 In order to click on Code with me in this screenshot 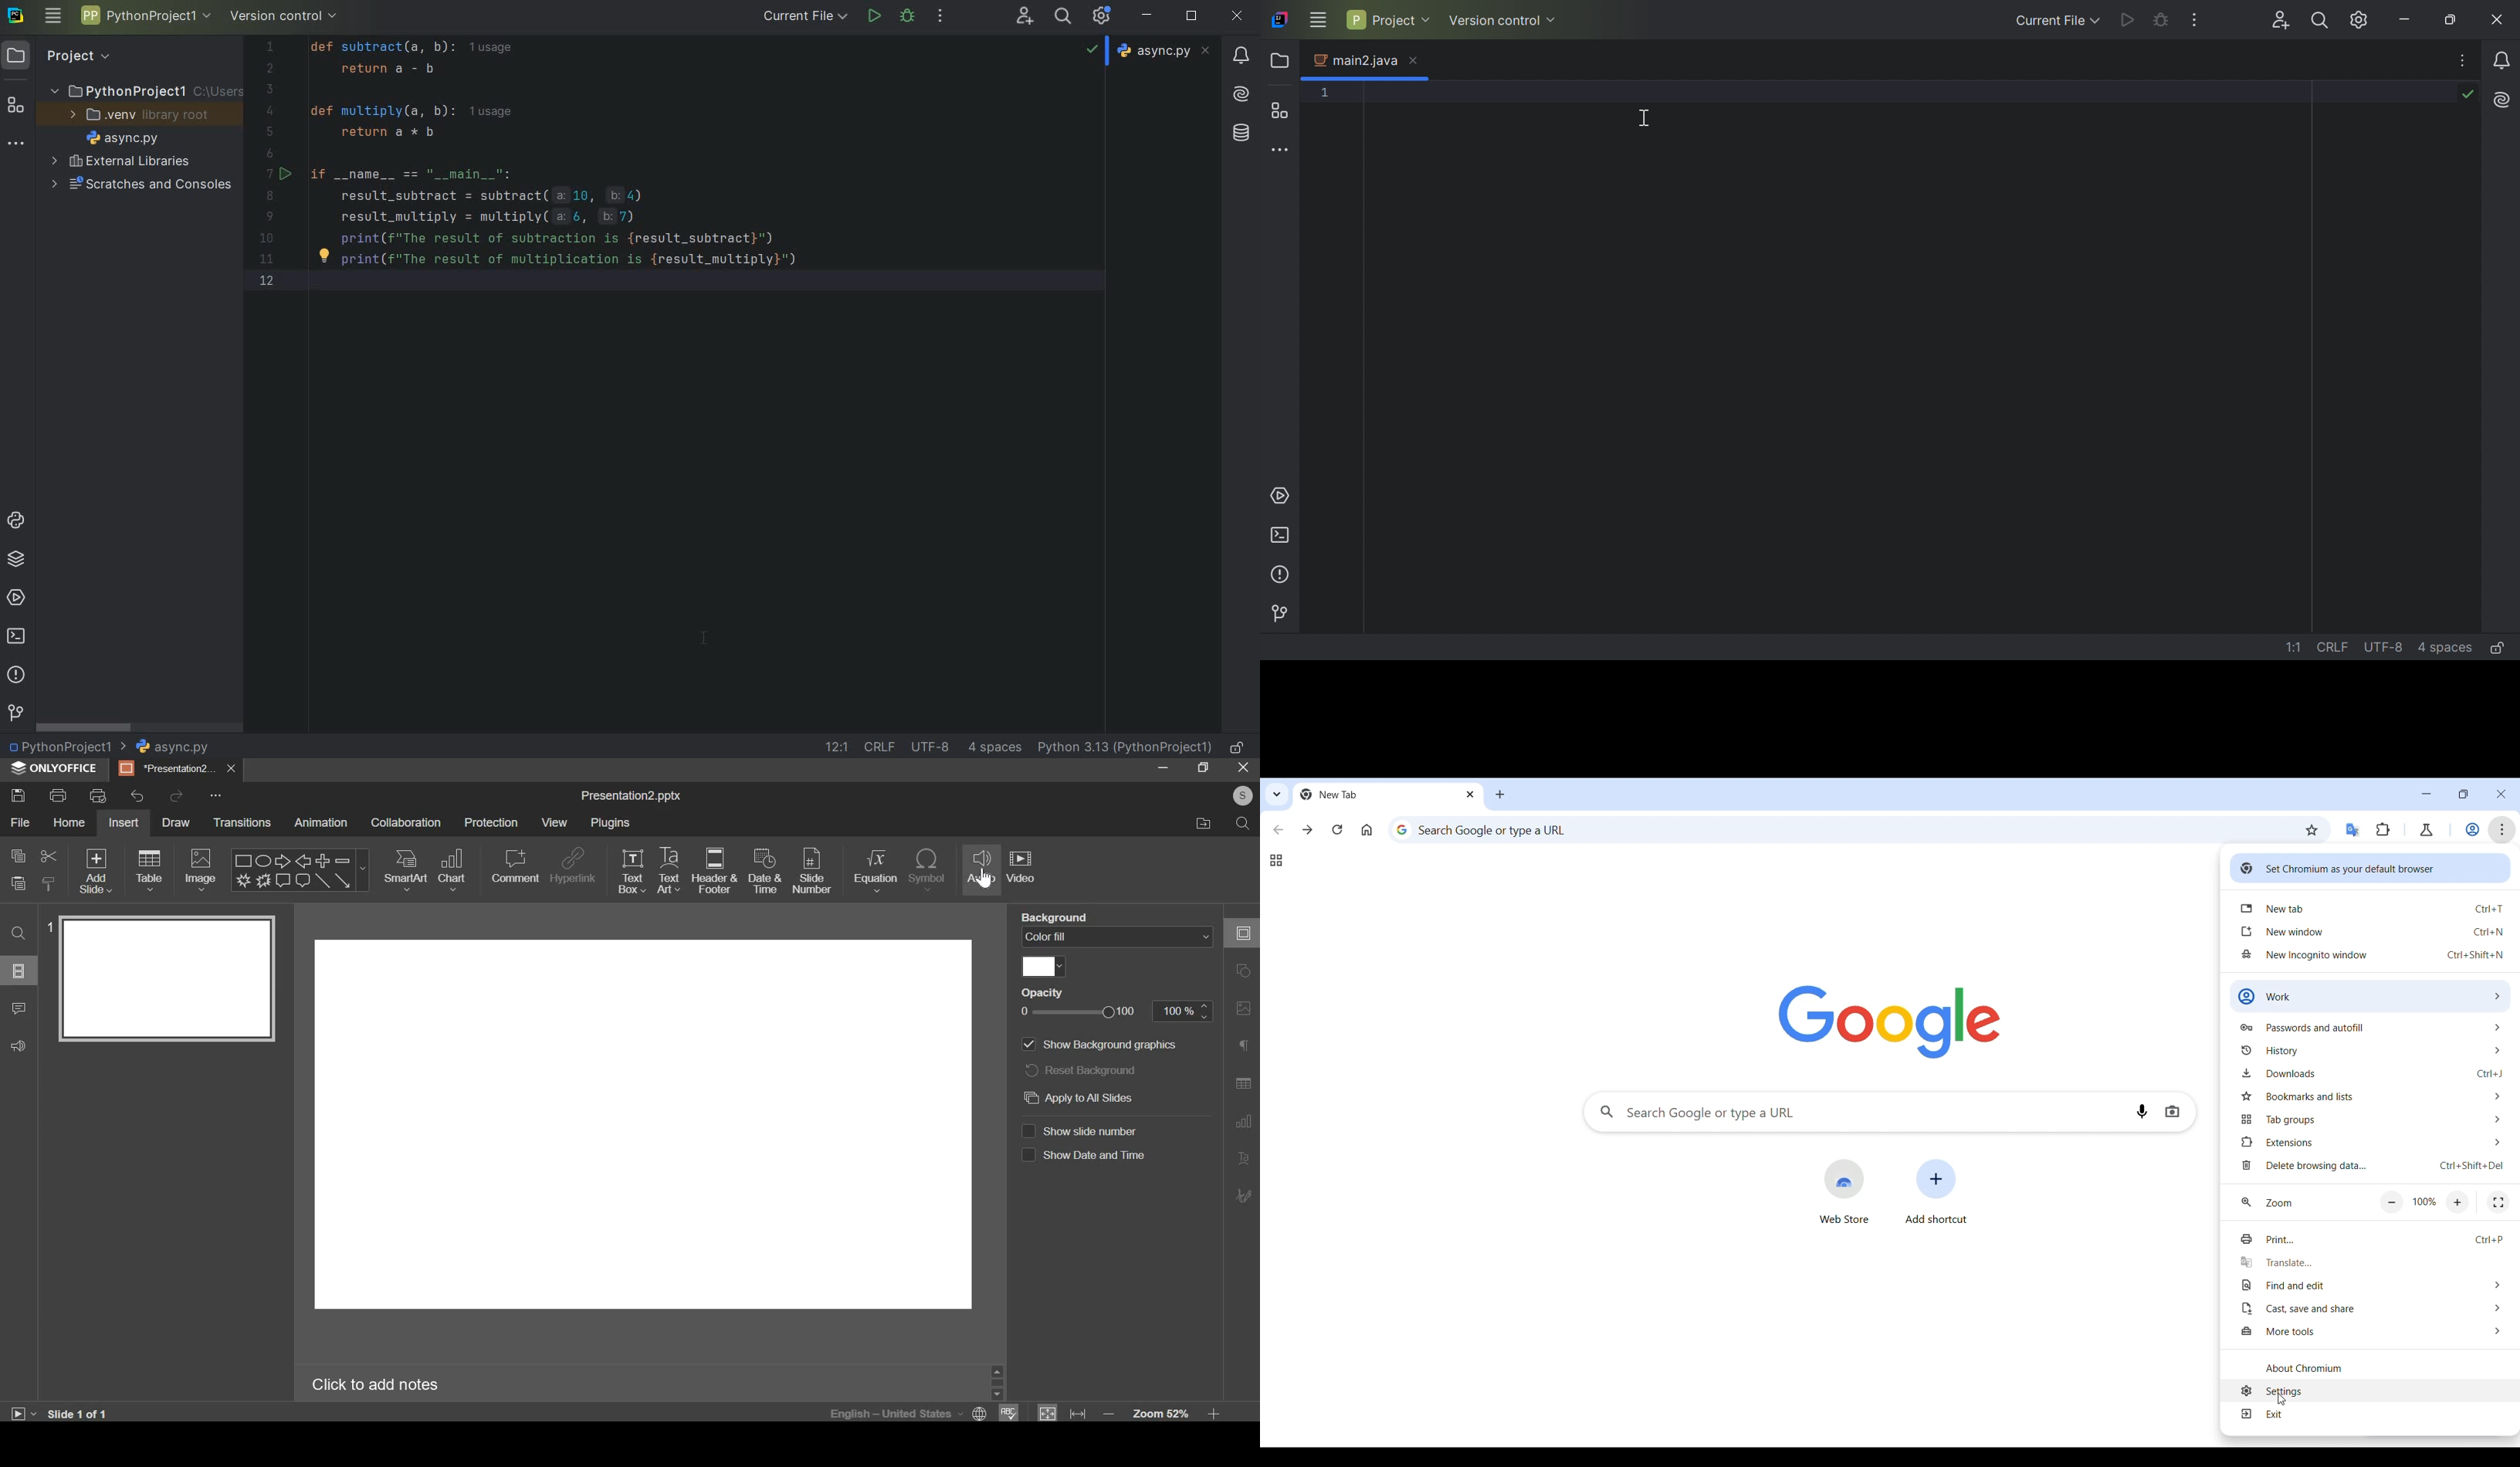, I will do `click(2282, 21)`.